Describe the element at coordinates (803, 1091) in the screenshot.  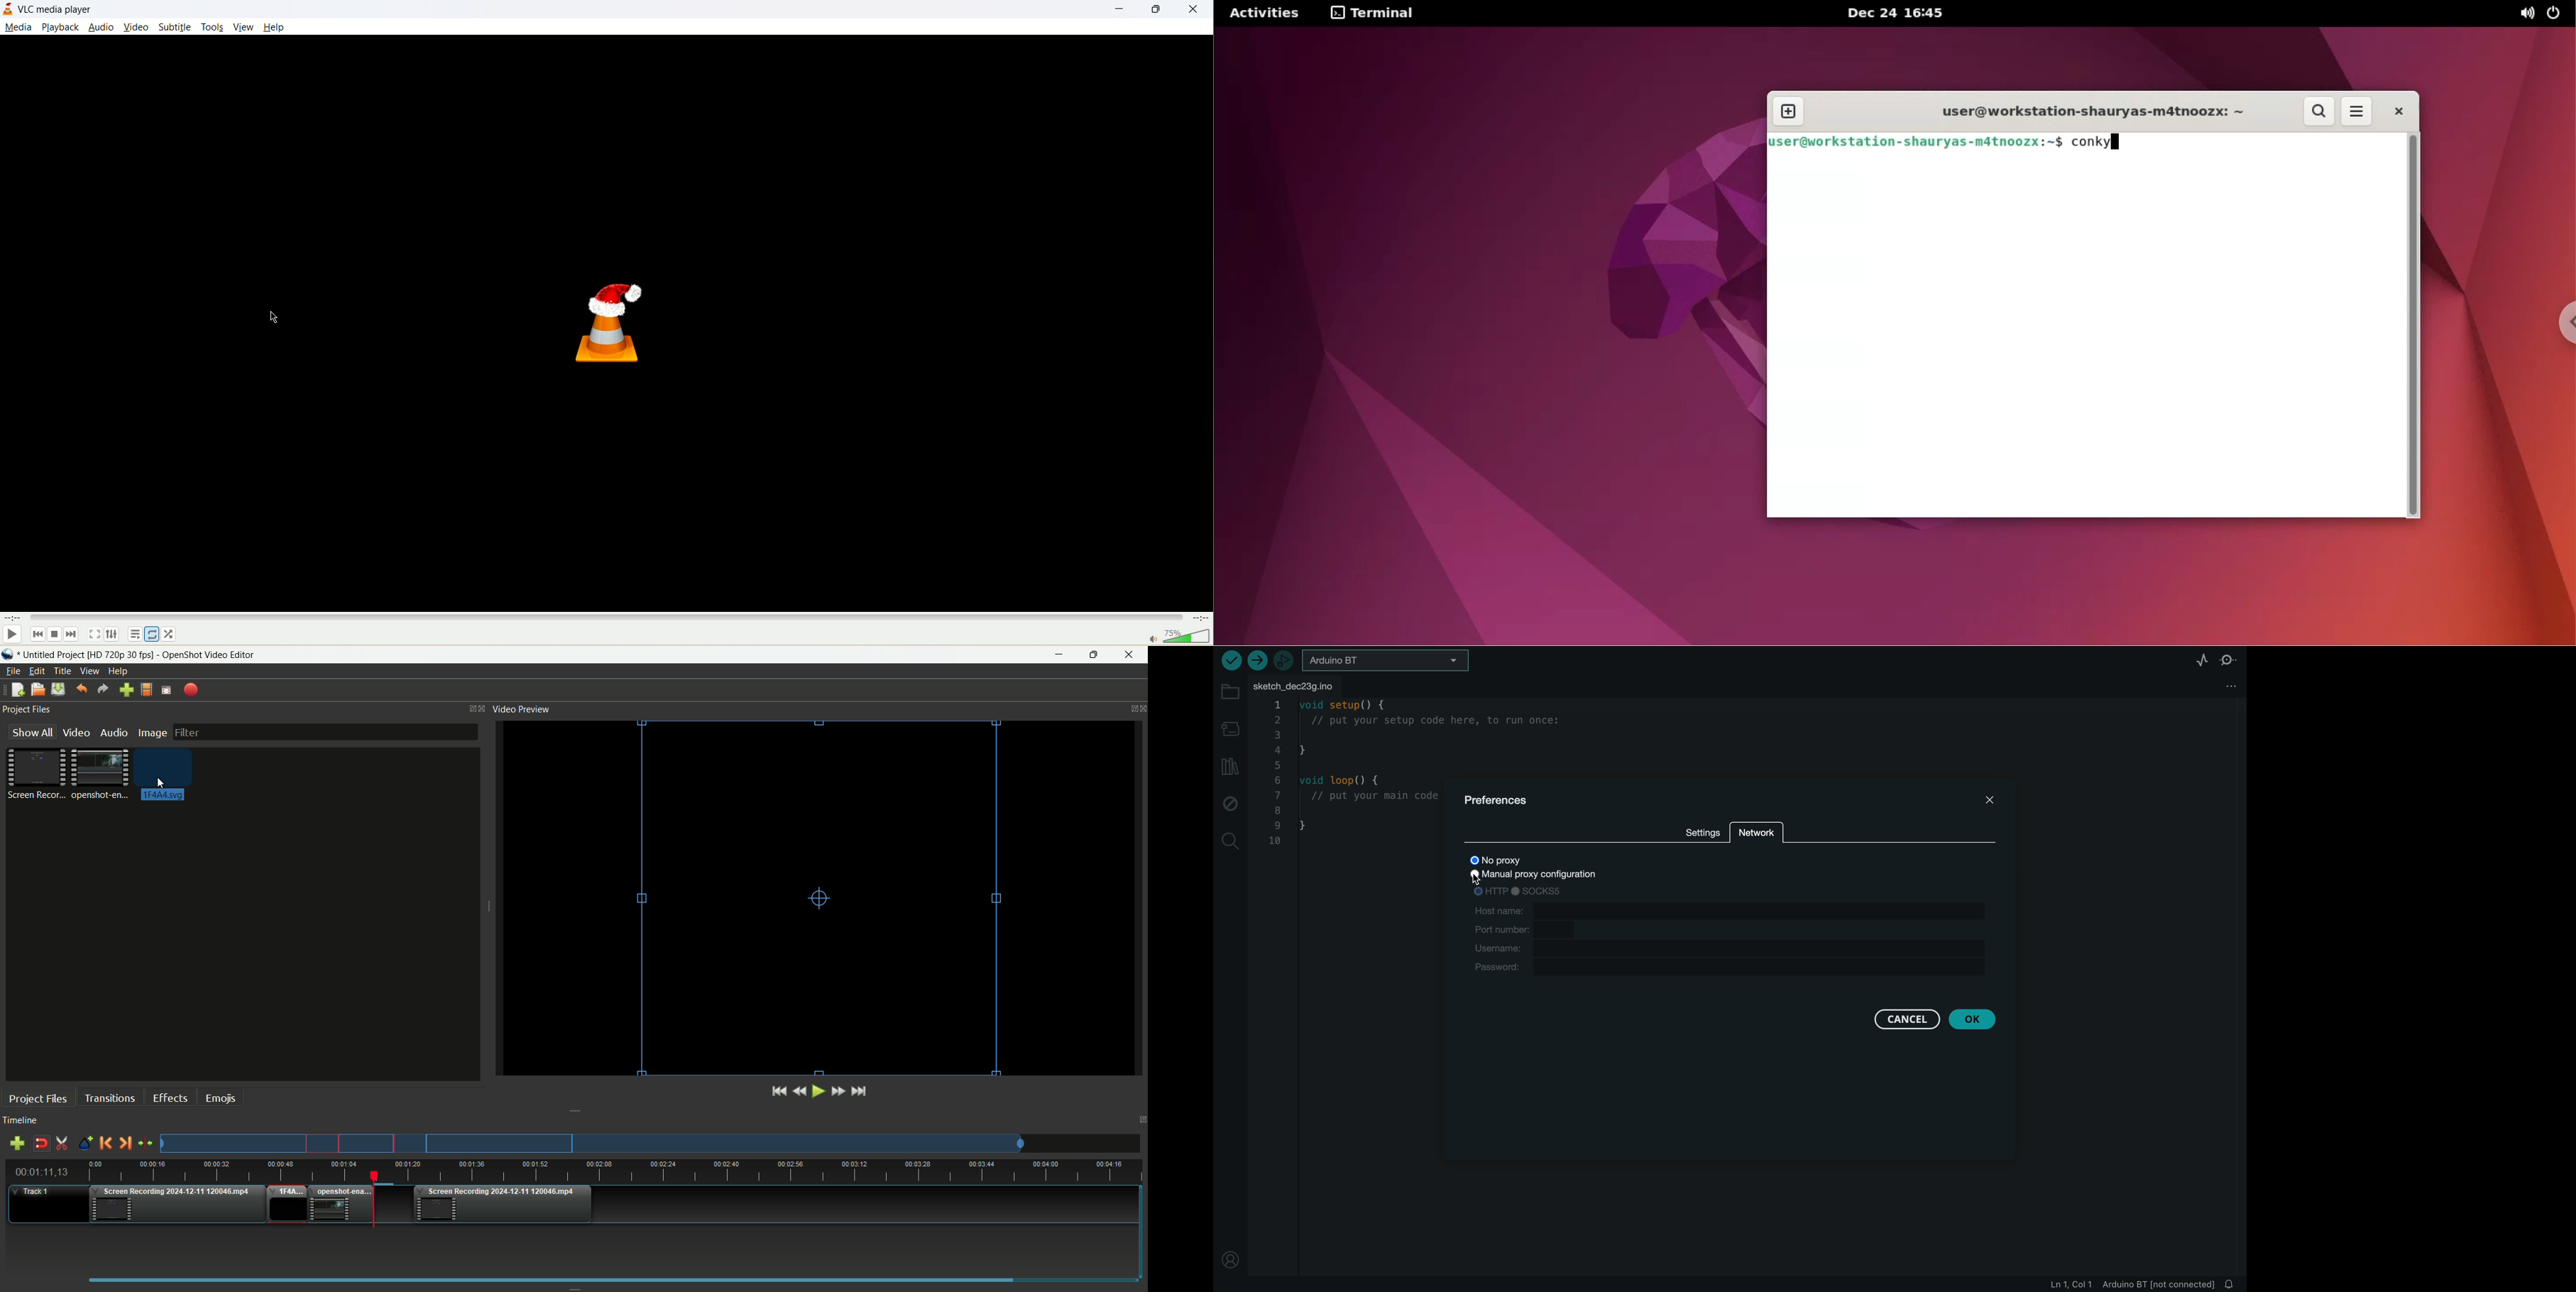
I see `Quickly play backward` at that location.